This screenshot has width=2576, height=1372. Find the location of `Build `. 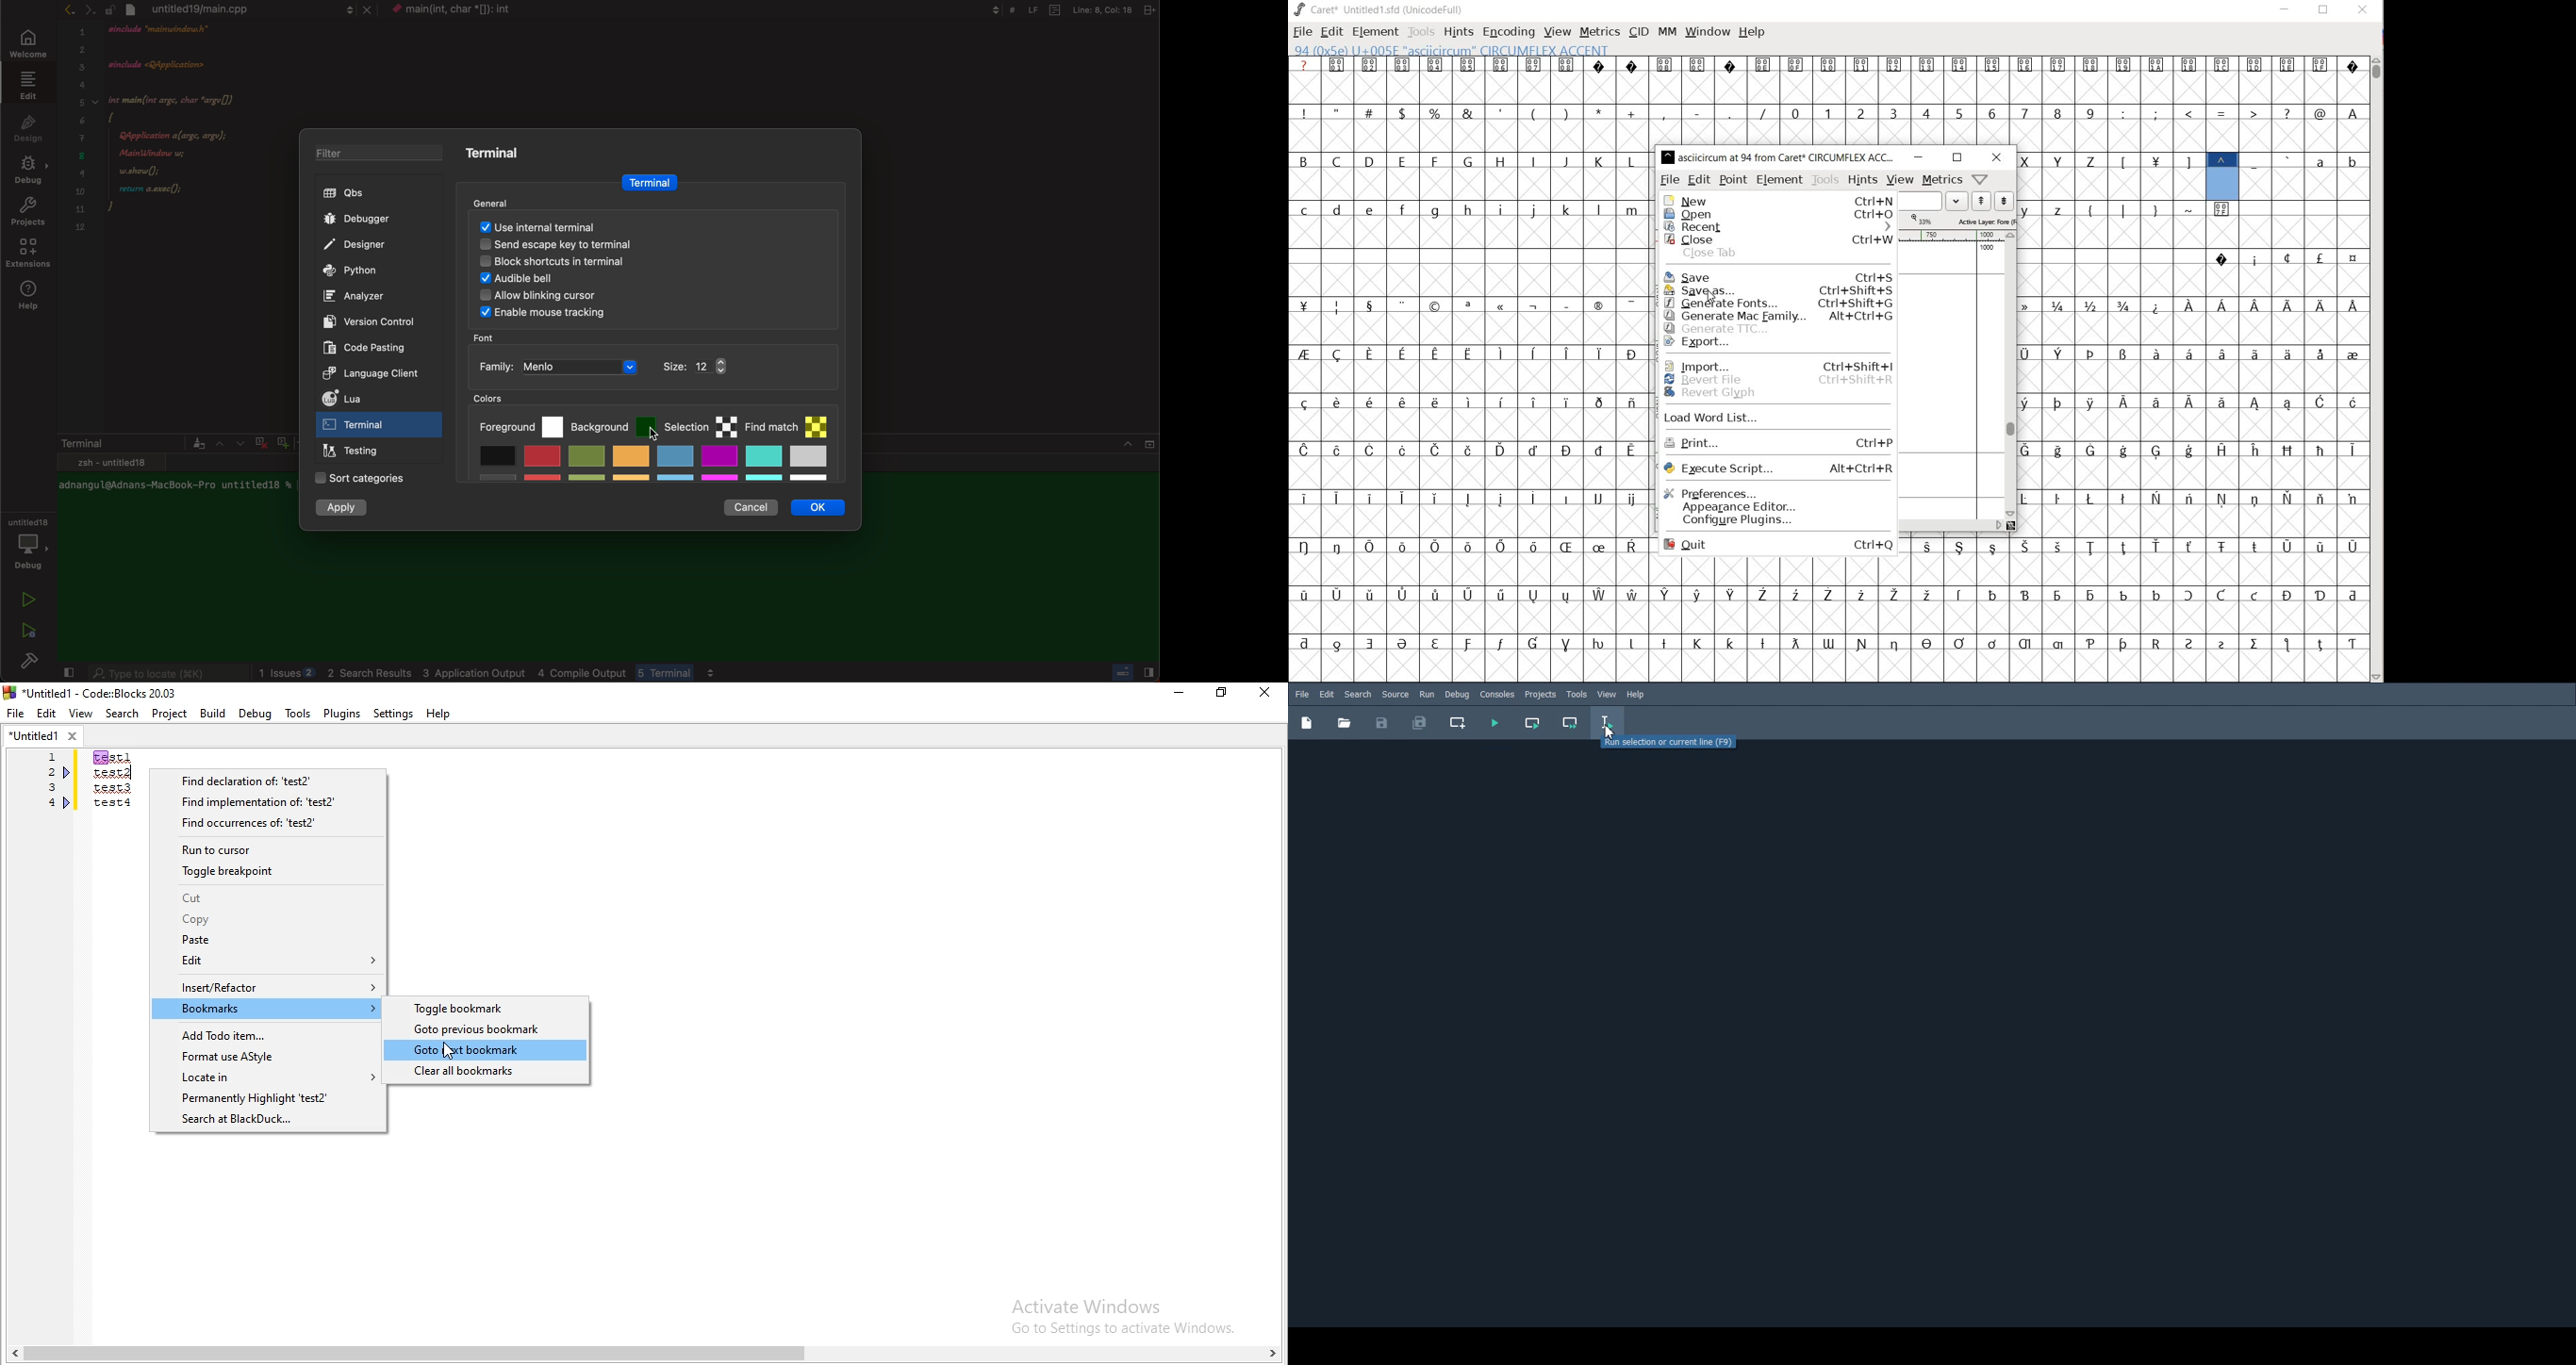

Build  is located at coordinates (213, 713).